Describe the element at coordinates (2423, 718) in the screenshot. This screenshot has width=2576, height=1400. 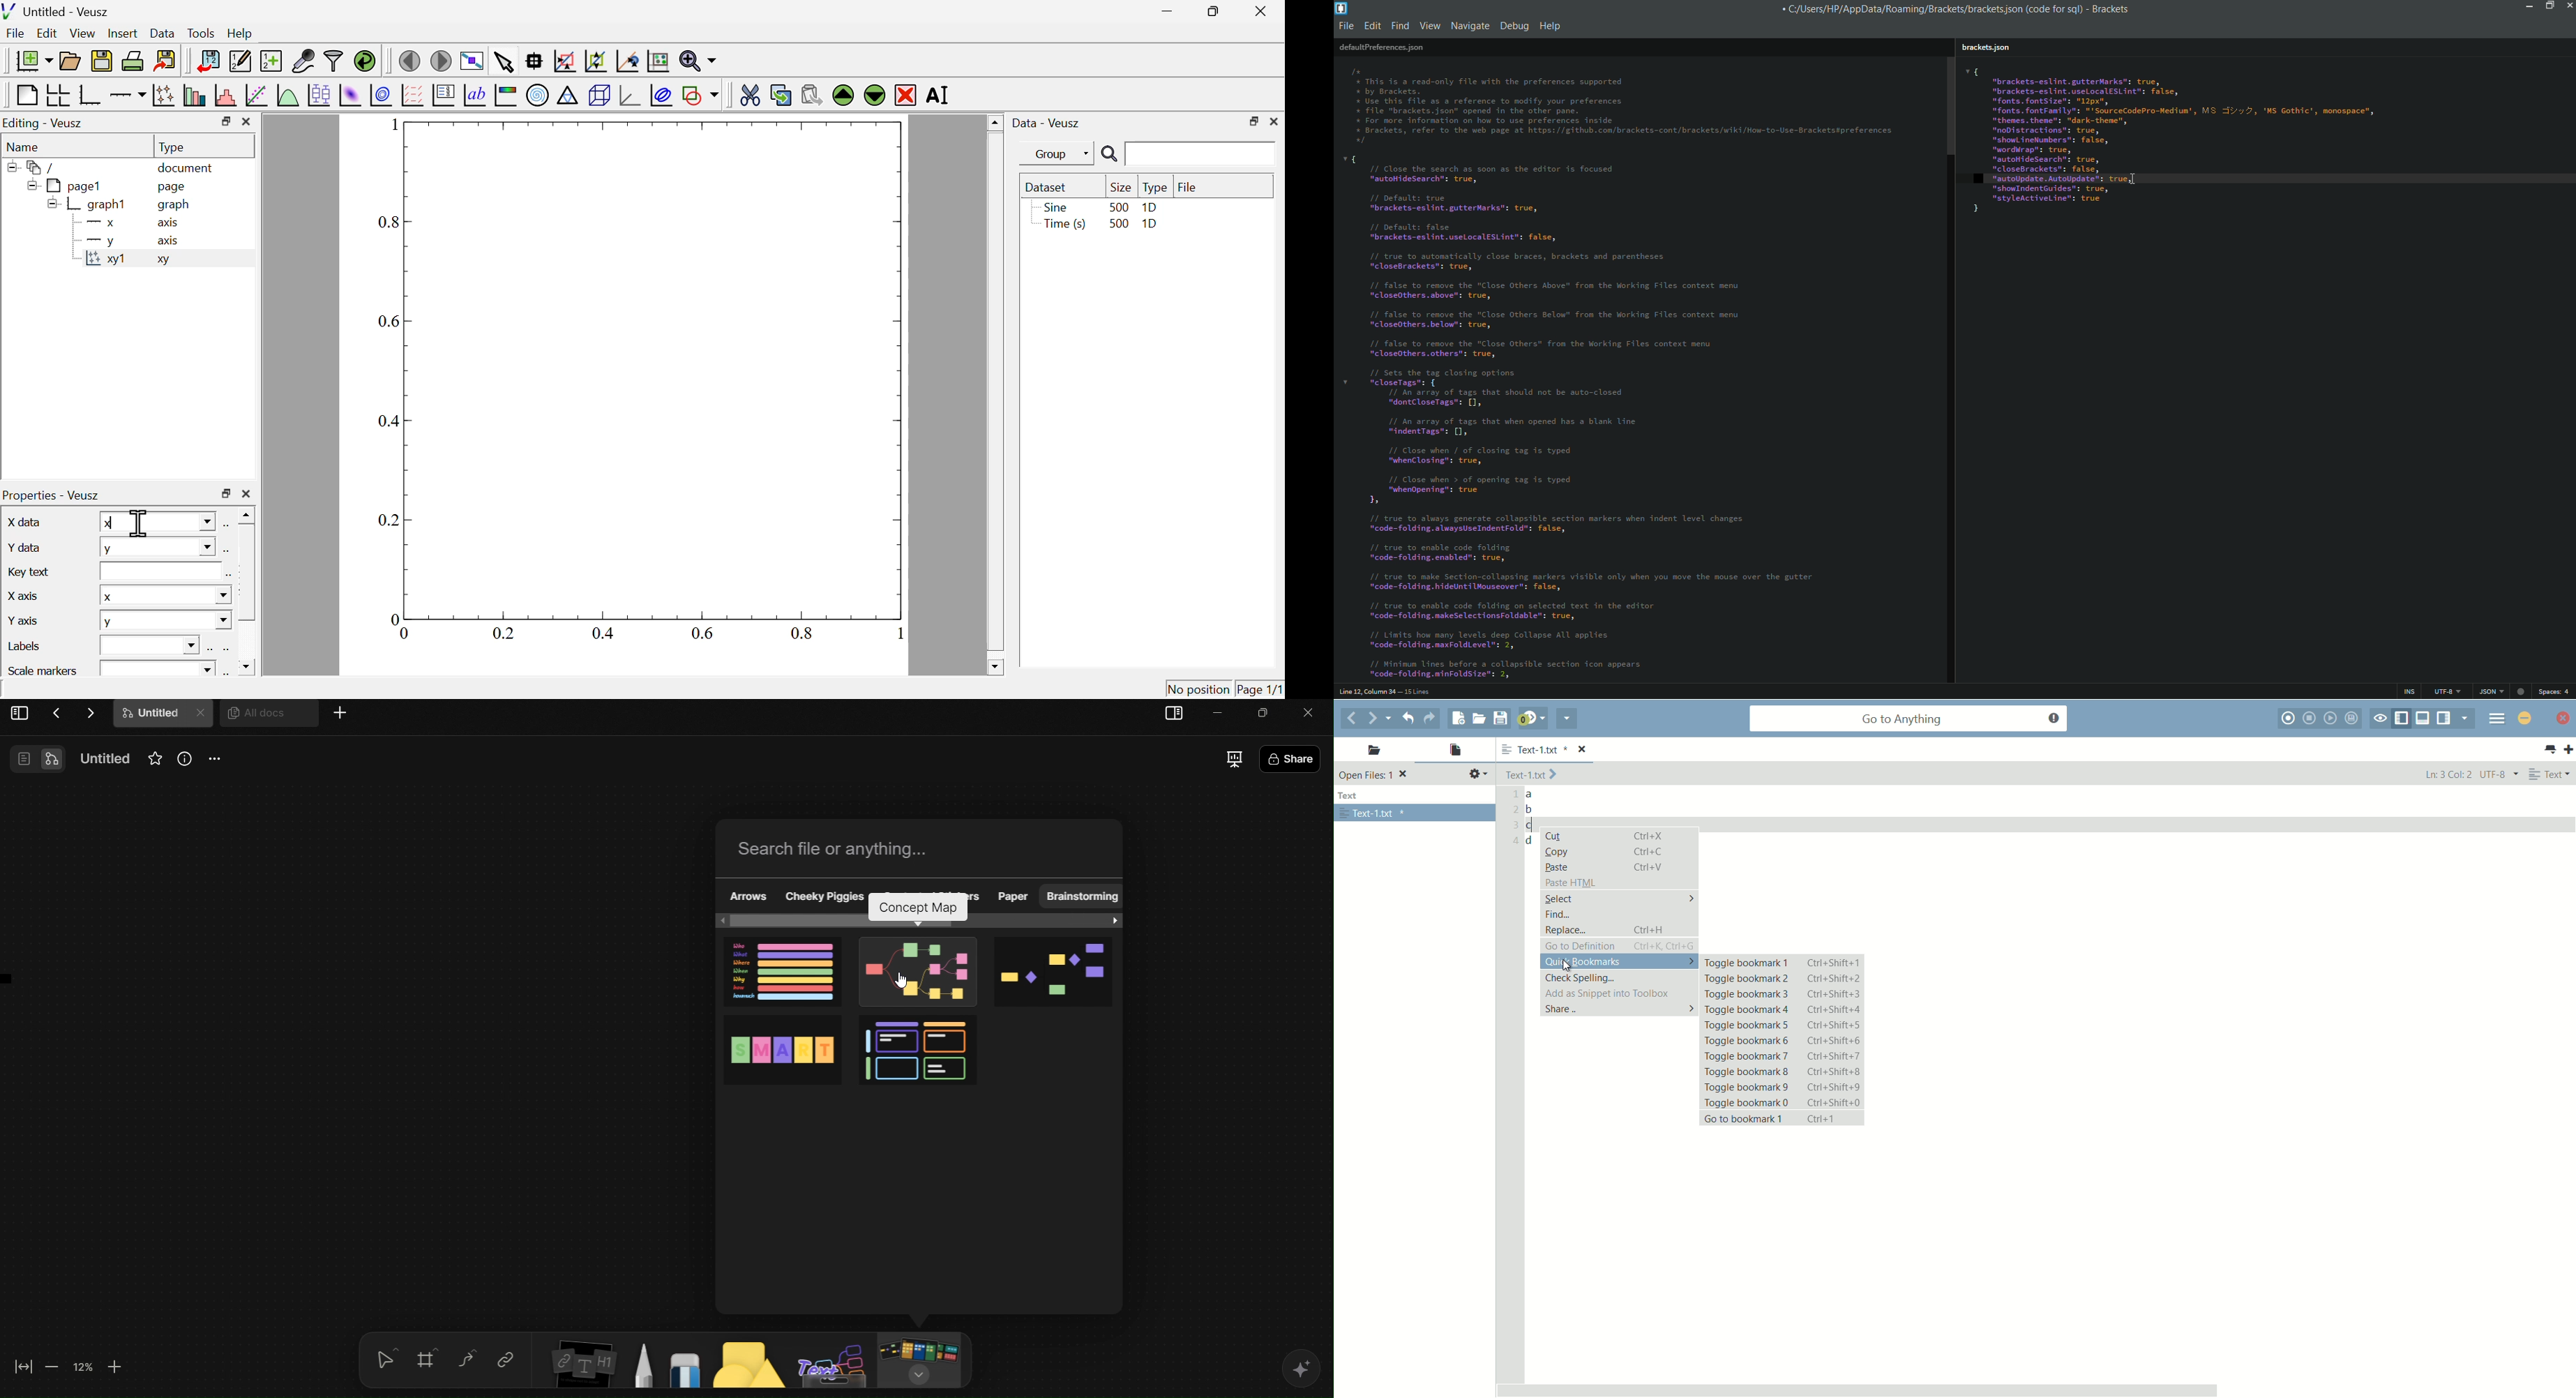
I see `show/hide bottom pane` at that location.